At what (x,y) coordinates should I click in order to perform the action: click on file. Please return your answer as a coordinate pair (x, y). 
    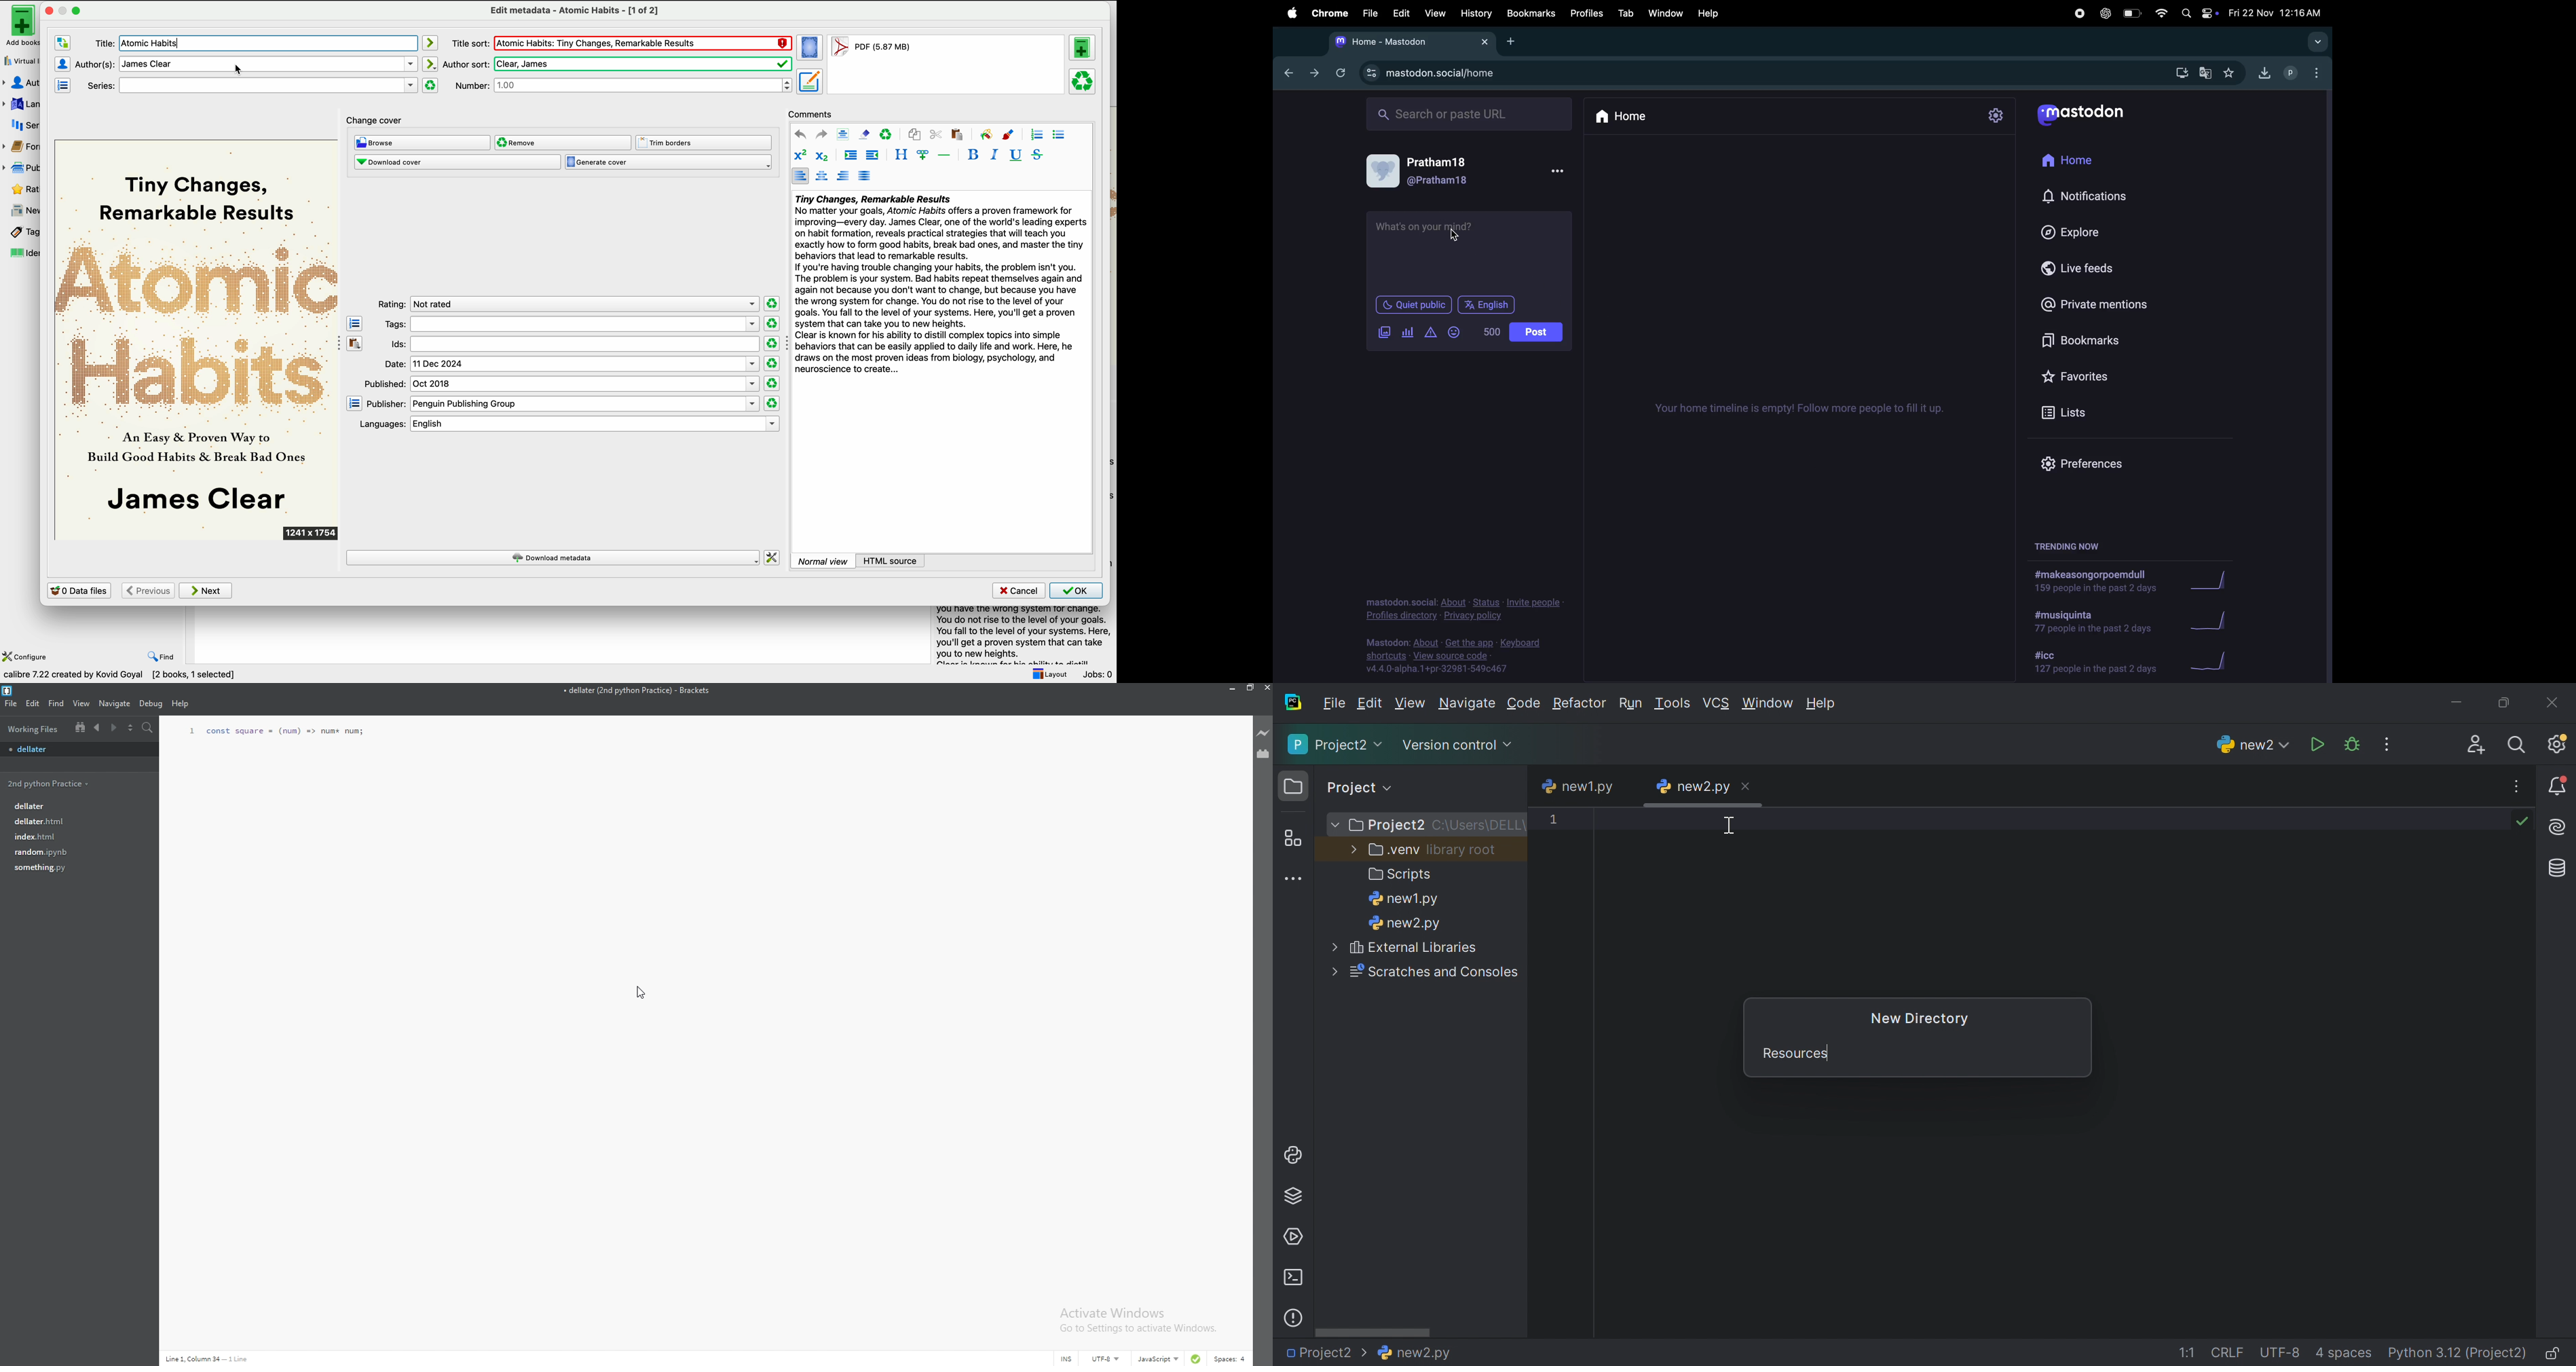
    Looking at the image, I should click on (74, 836).